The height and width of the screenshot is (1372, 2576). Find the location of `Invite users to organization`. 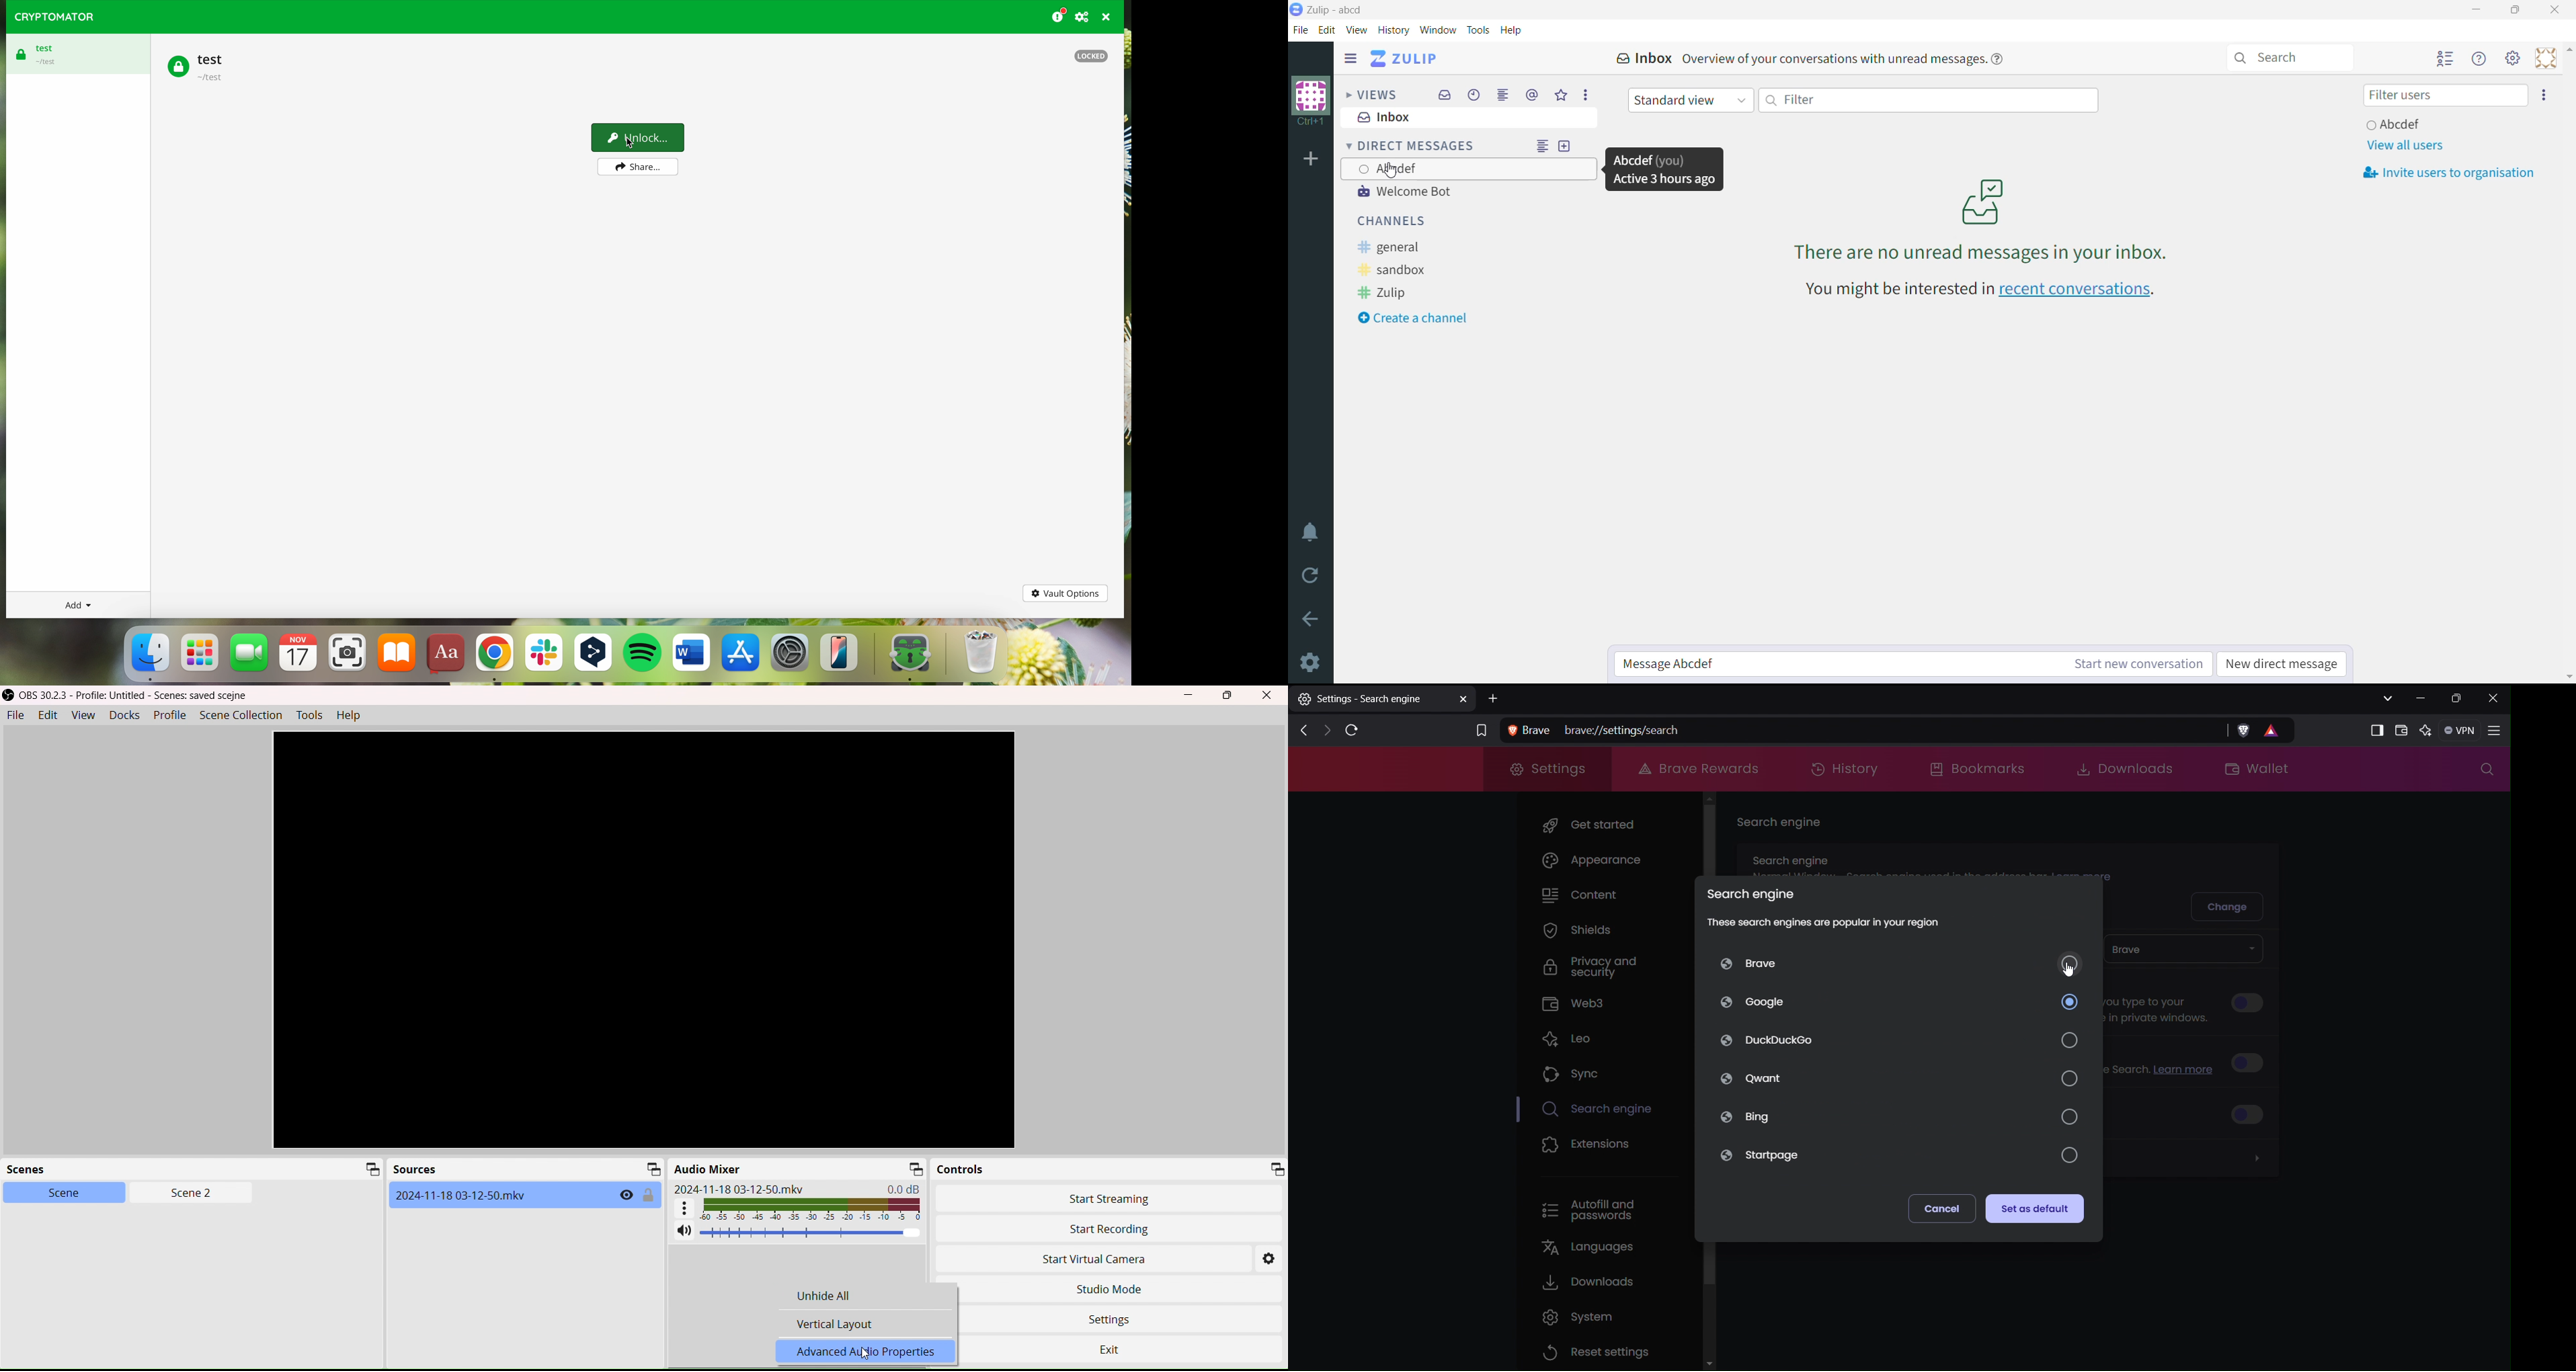

Invite users to organization is located at coordinates (2450, 174).